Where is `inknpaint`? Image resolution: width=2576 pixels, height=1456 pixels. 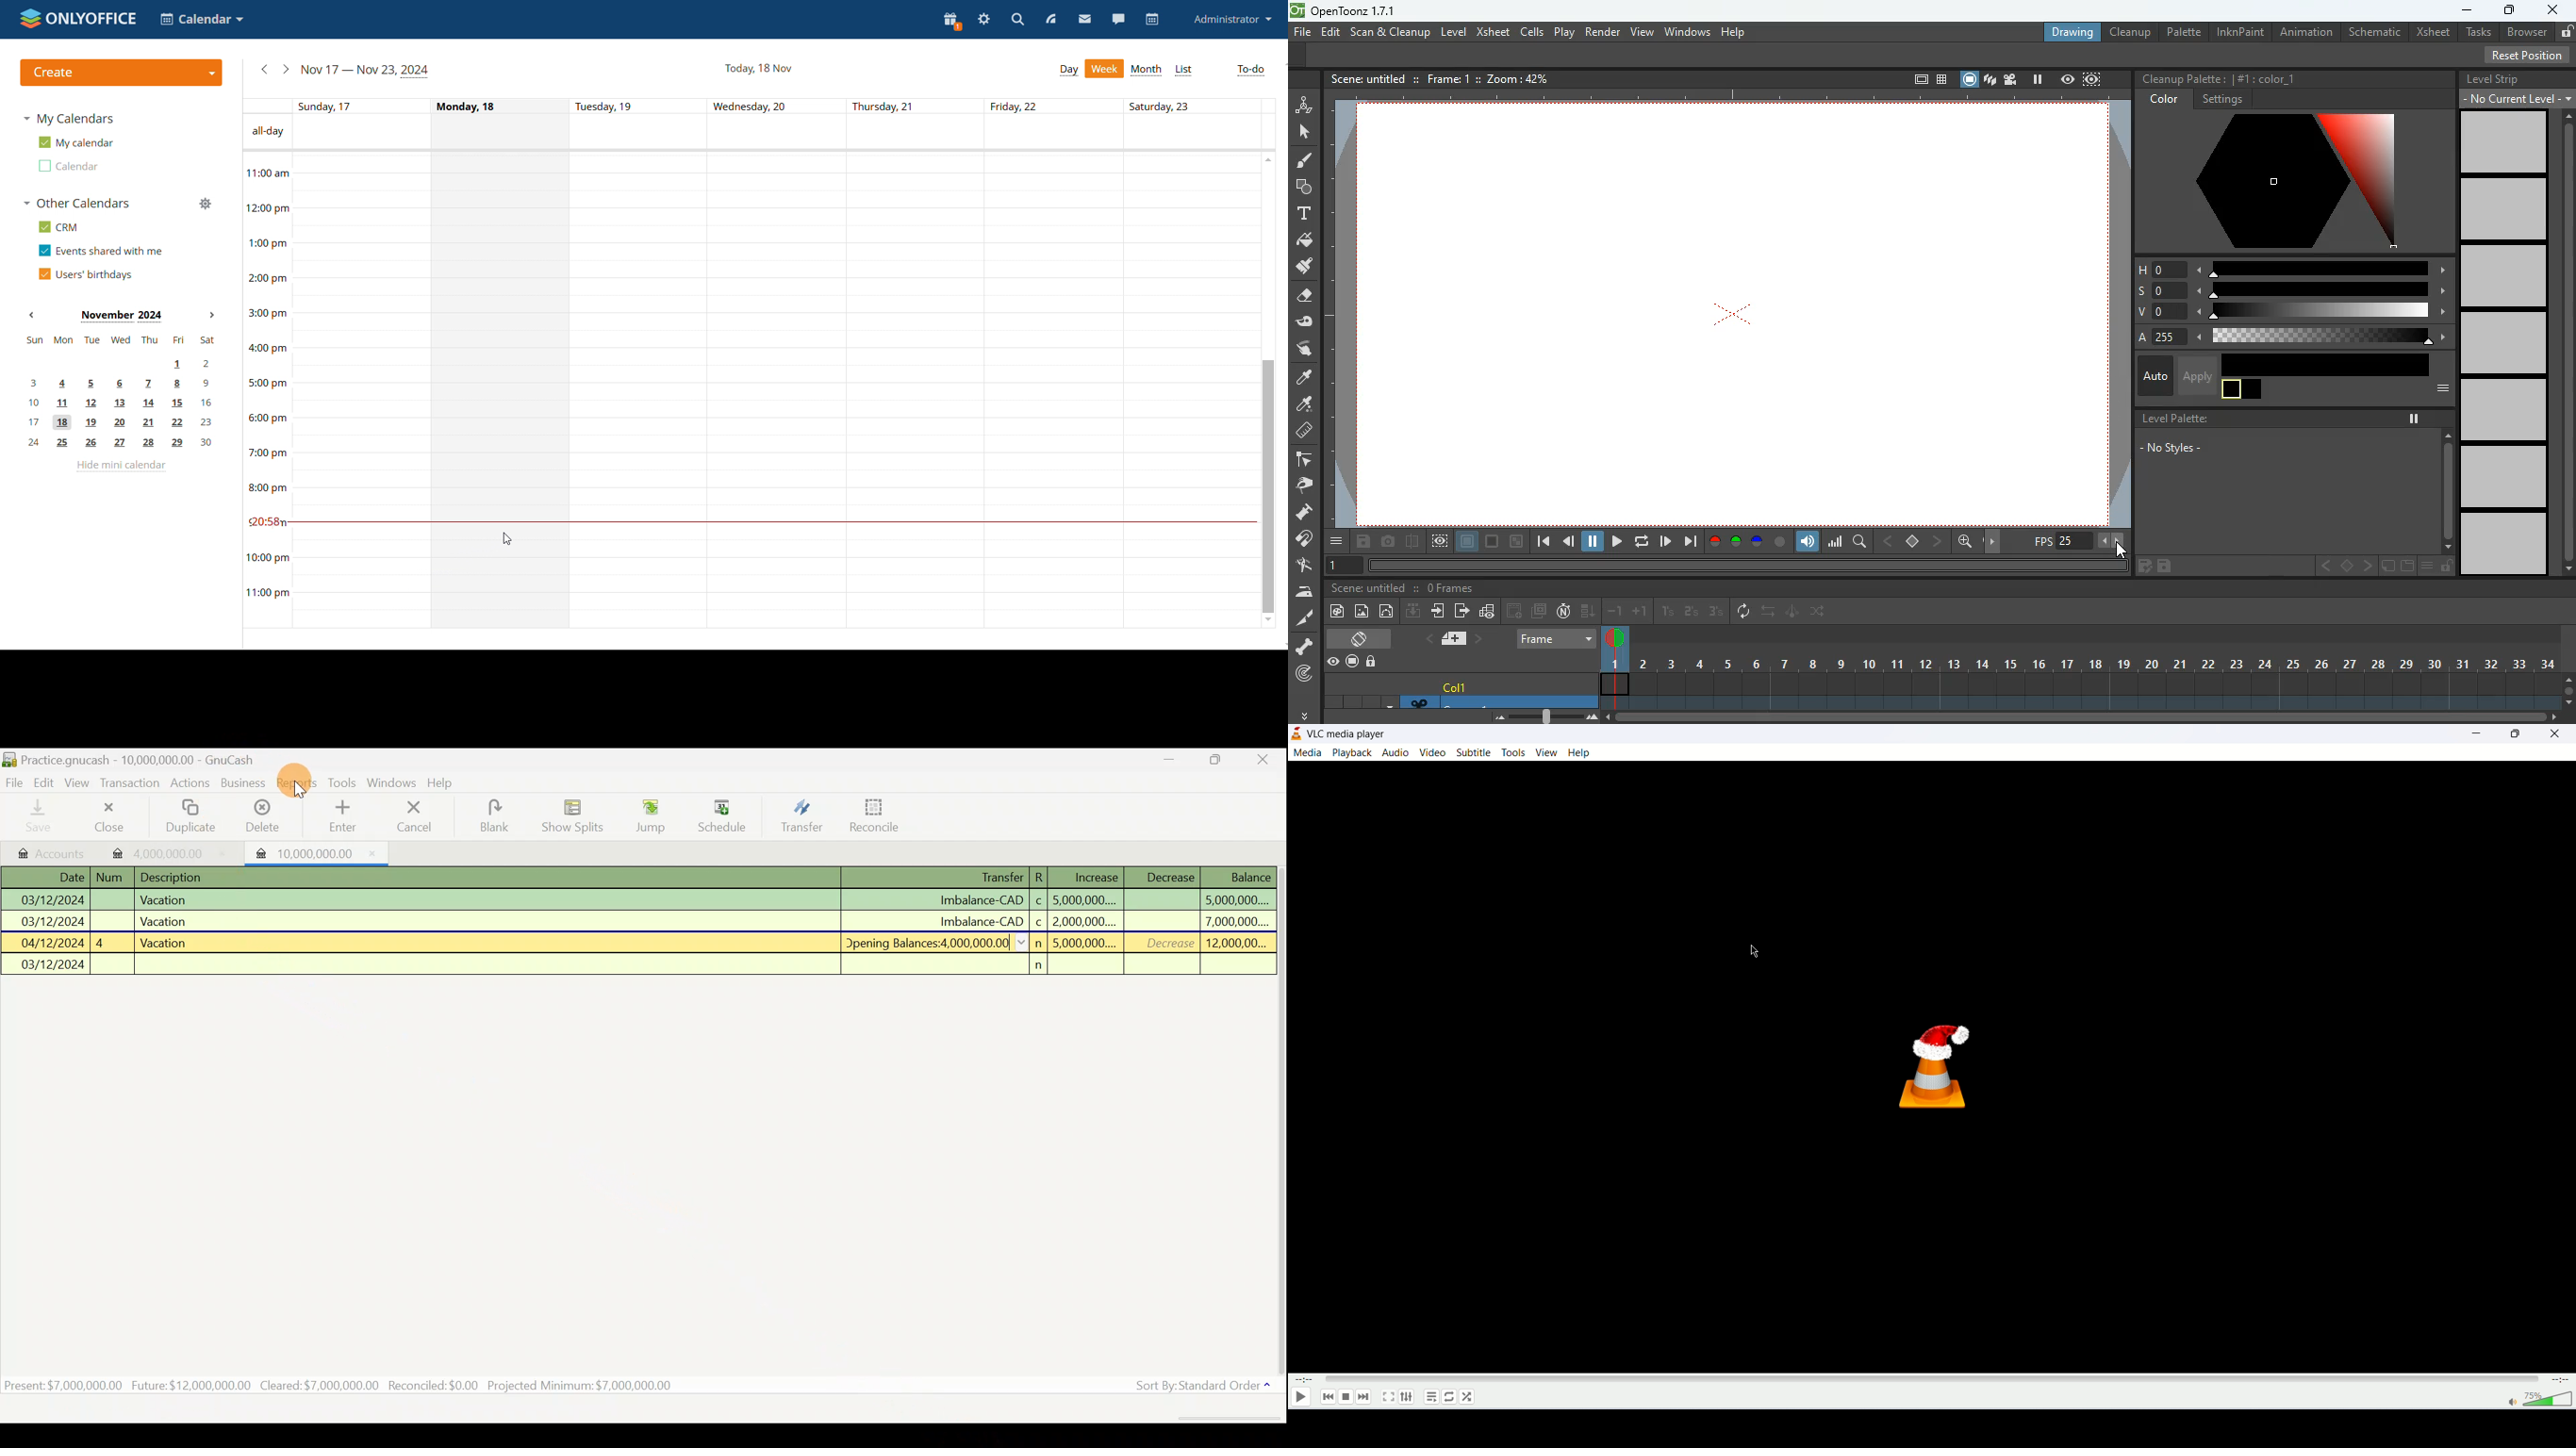
inknpaint is located at coordinates (2239, 33).